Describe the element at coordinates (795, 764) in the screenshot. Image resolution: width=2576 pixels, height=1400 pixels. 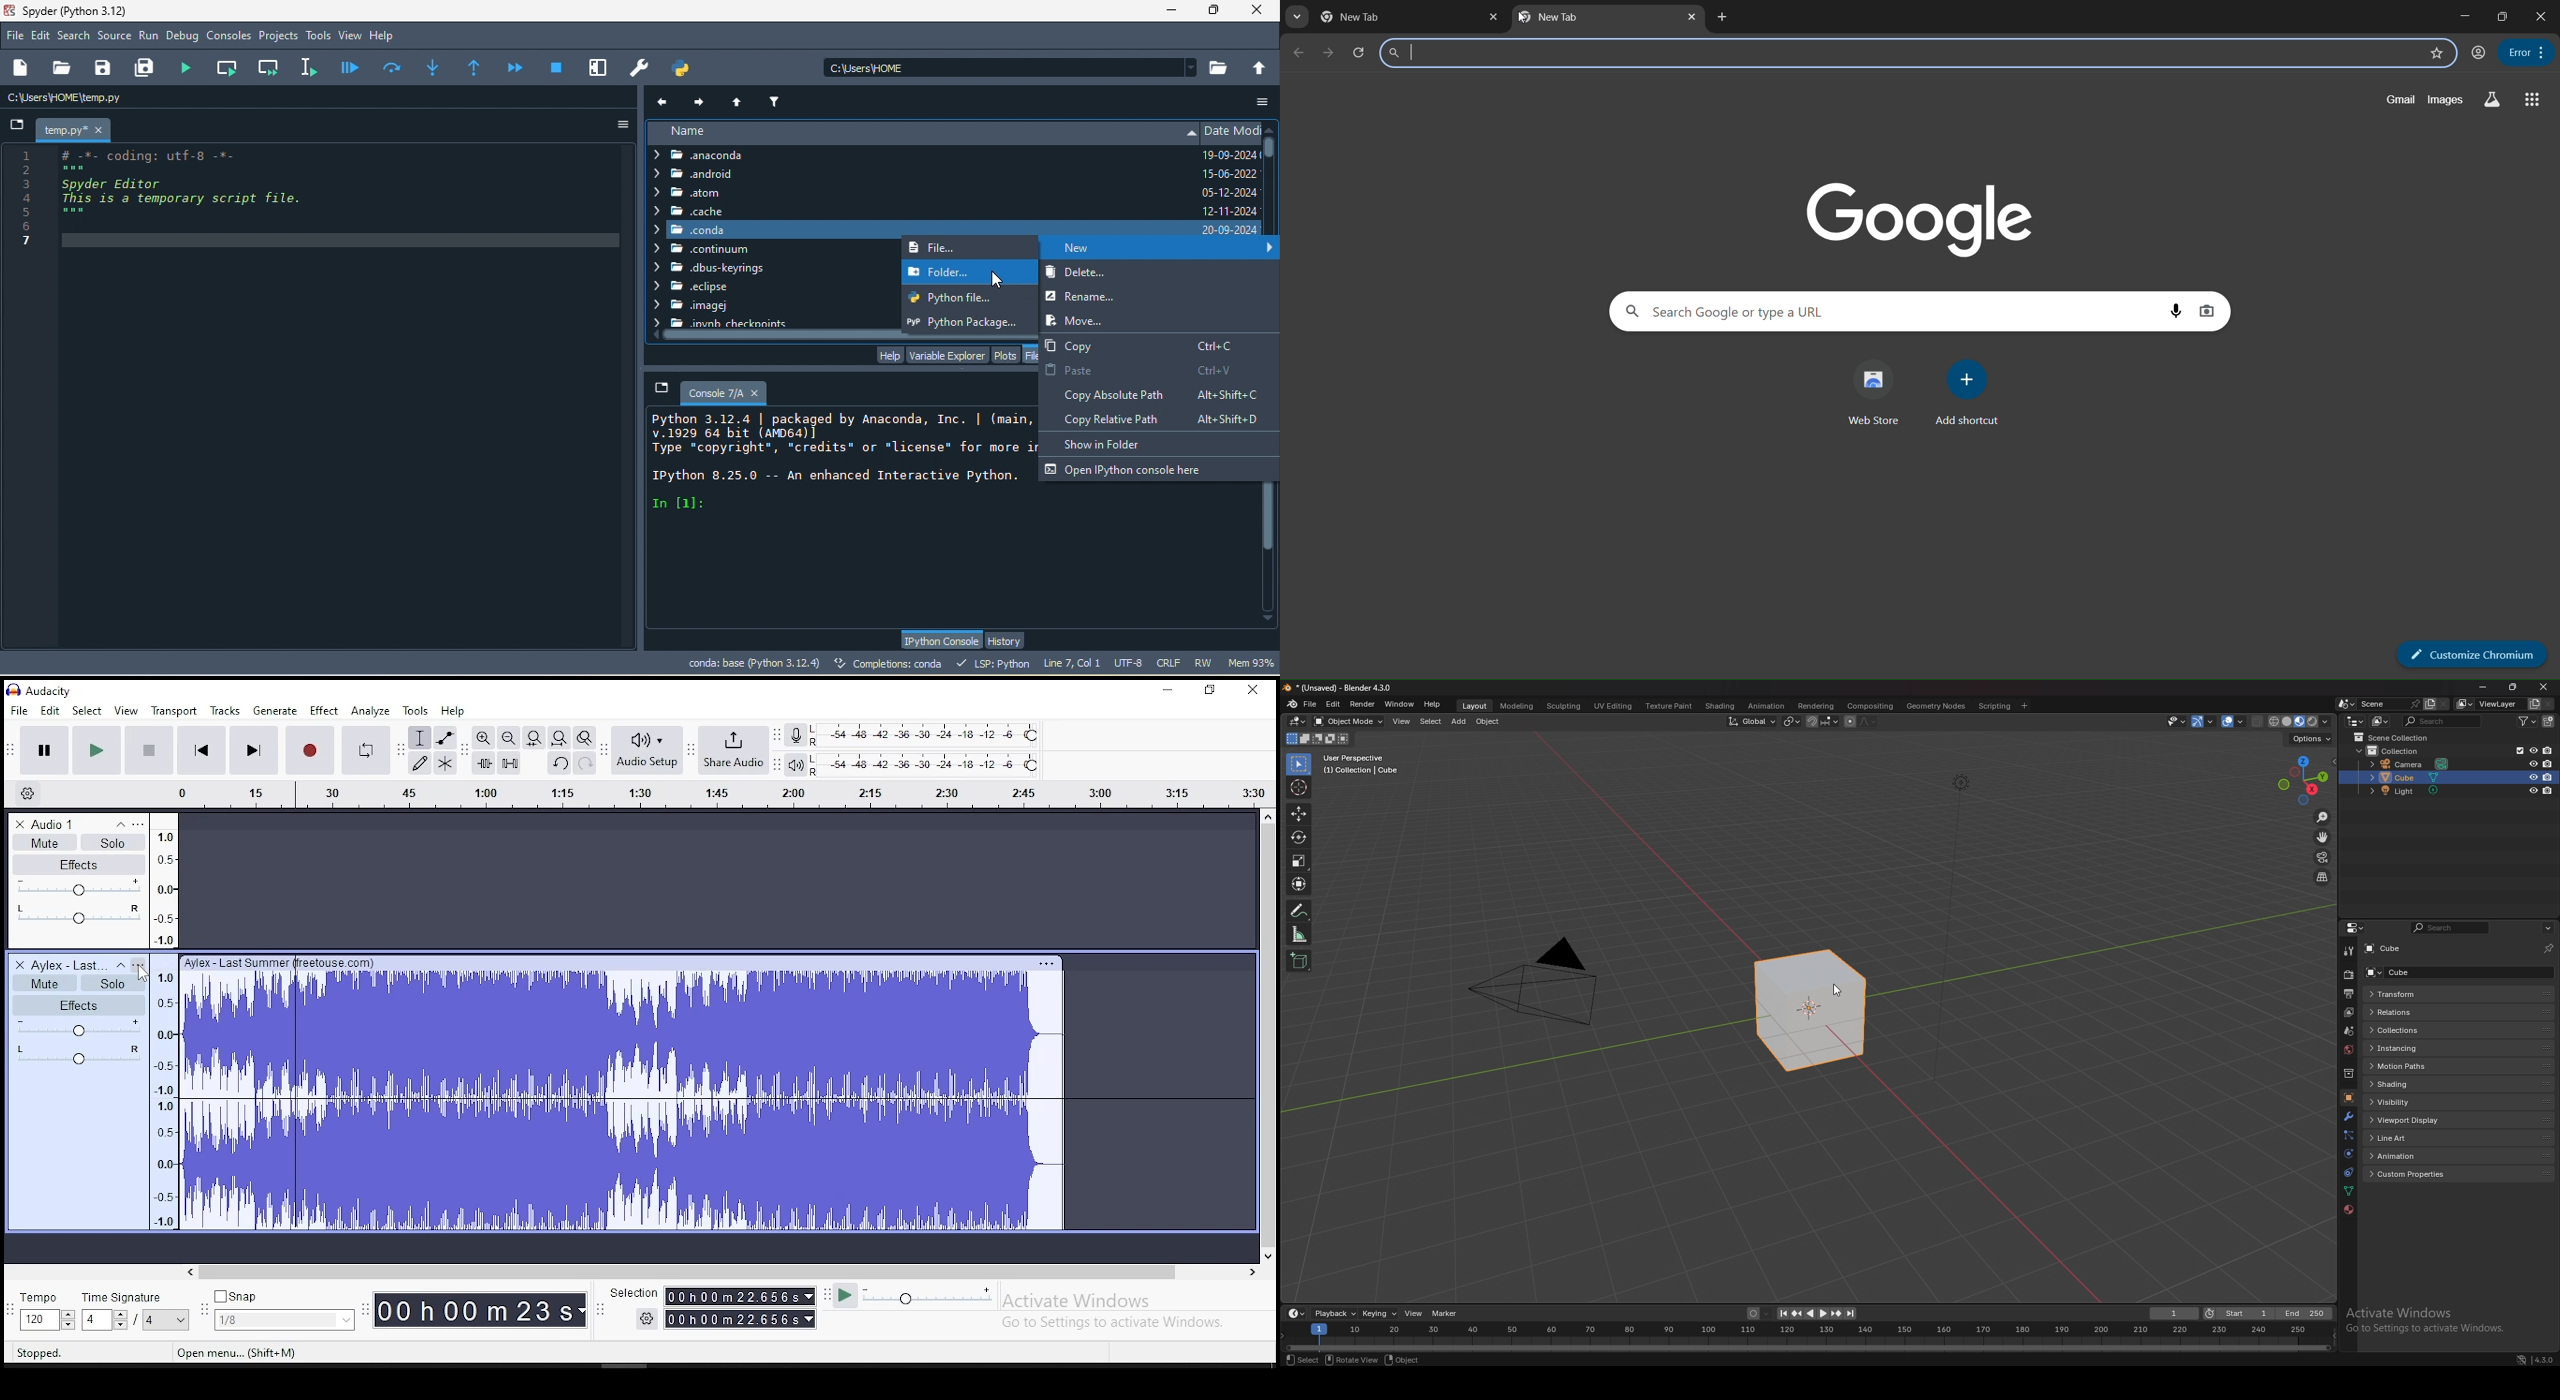
I see `playback meter` at that location.